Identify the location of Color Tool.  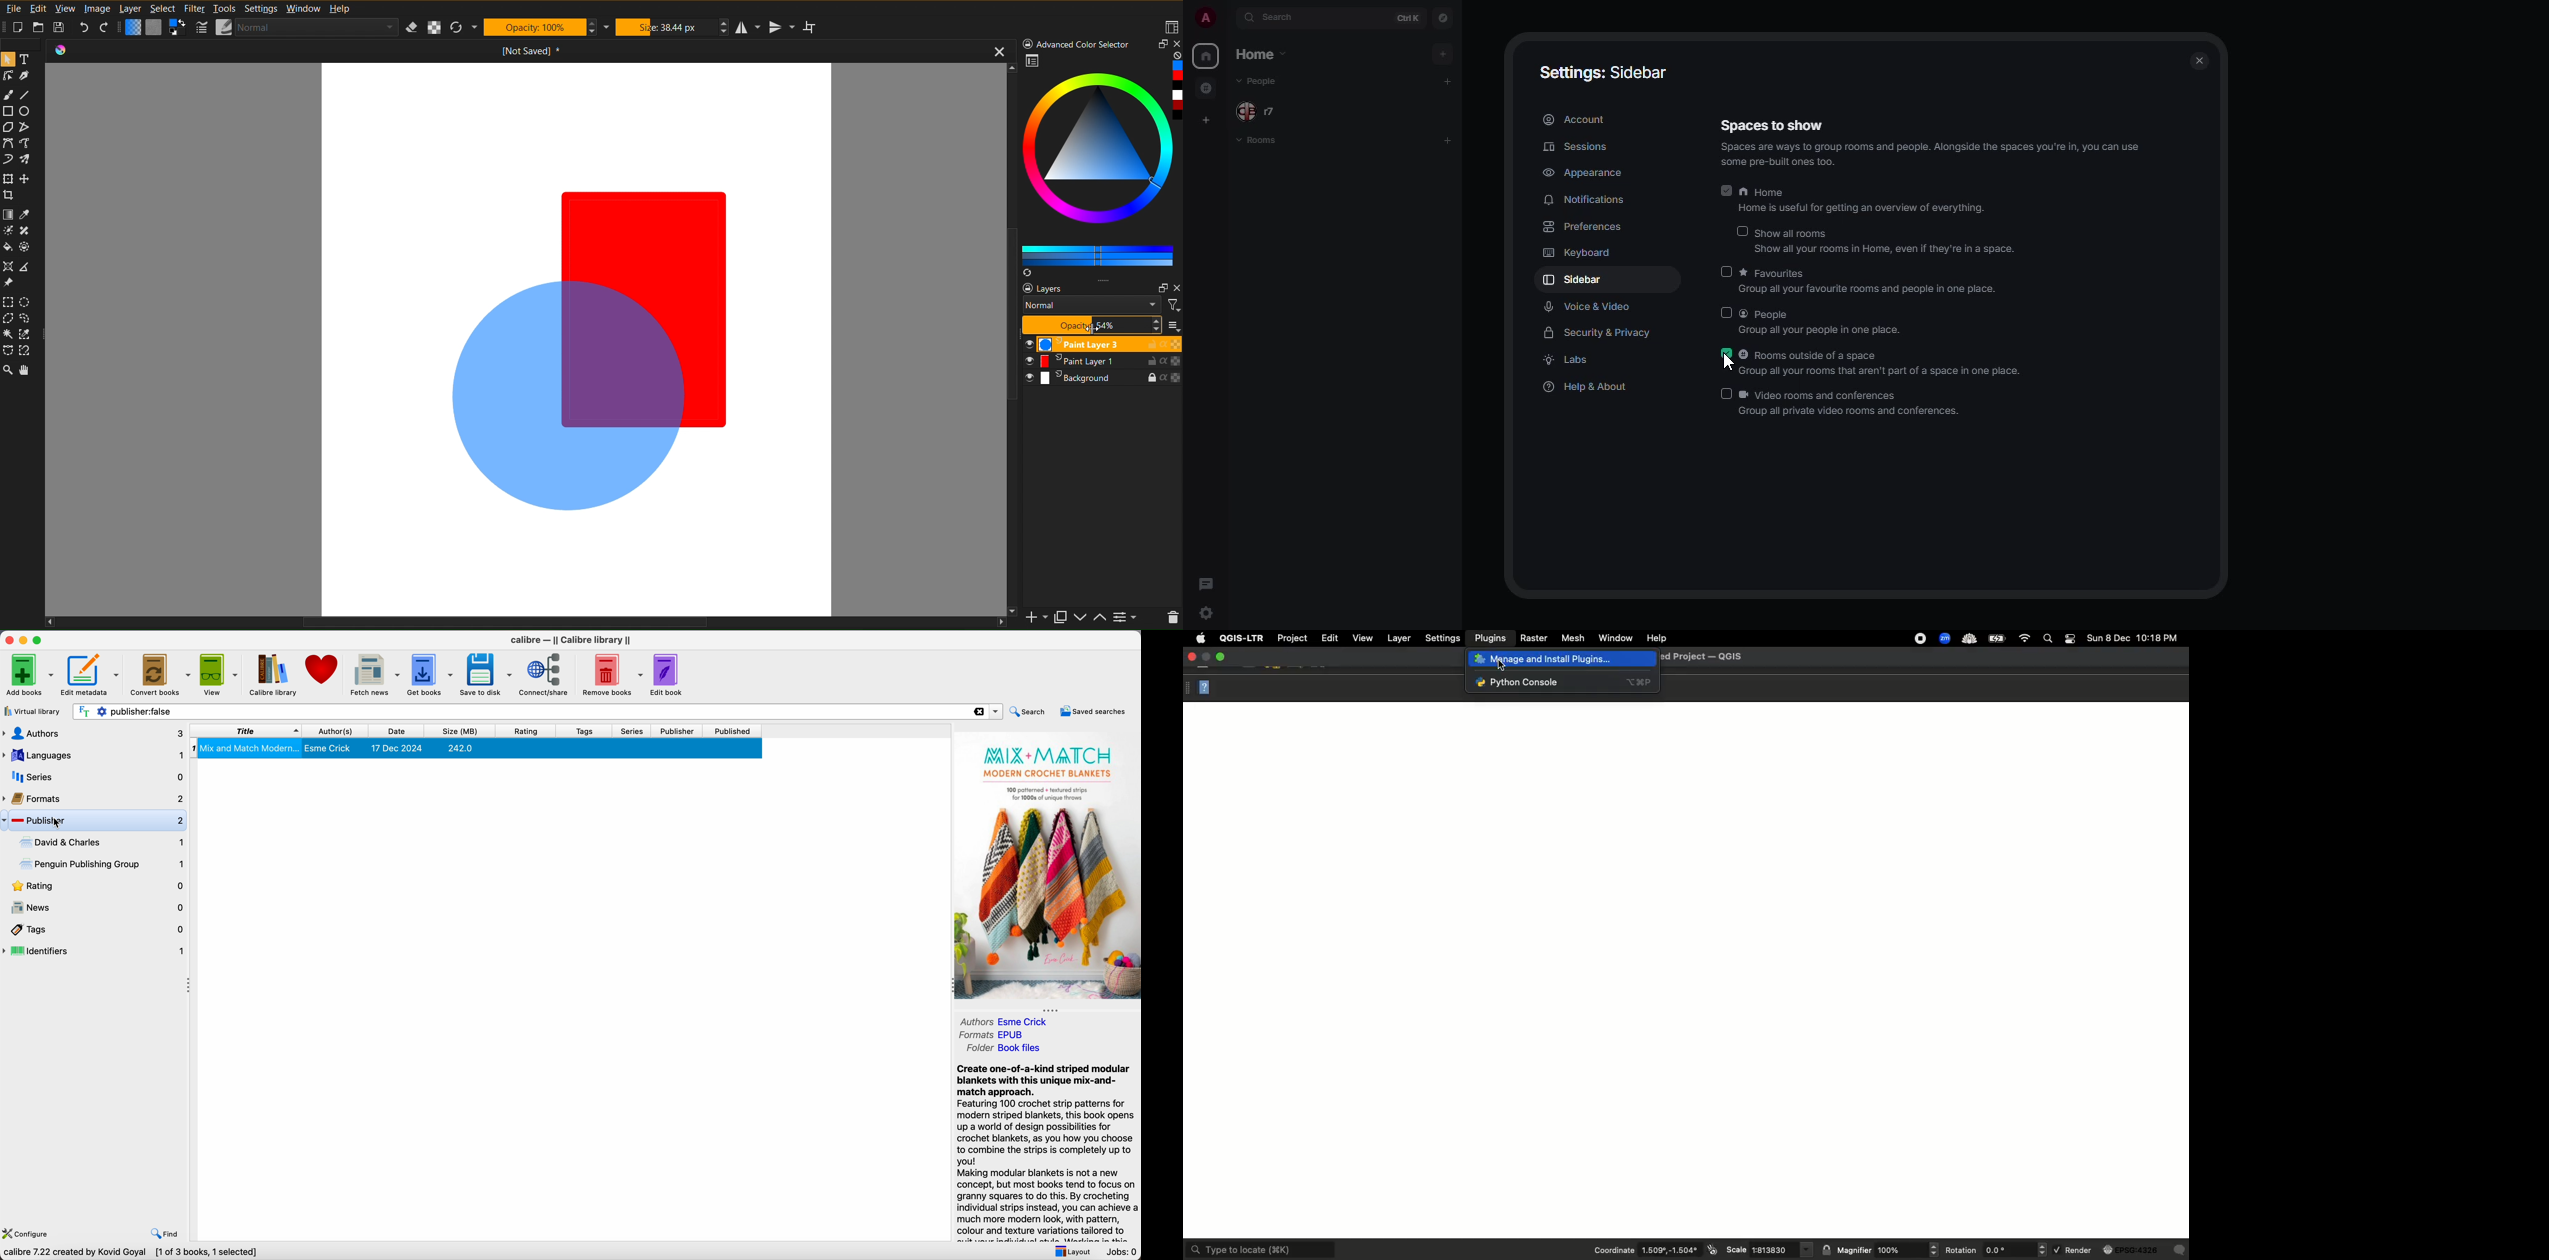
(27, 216).